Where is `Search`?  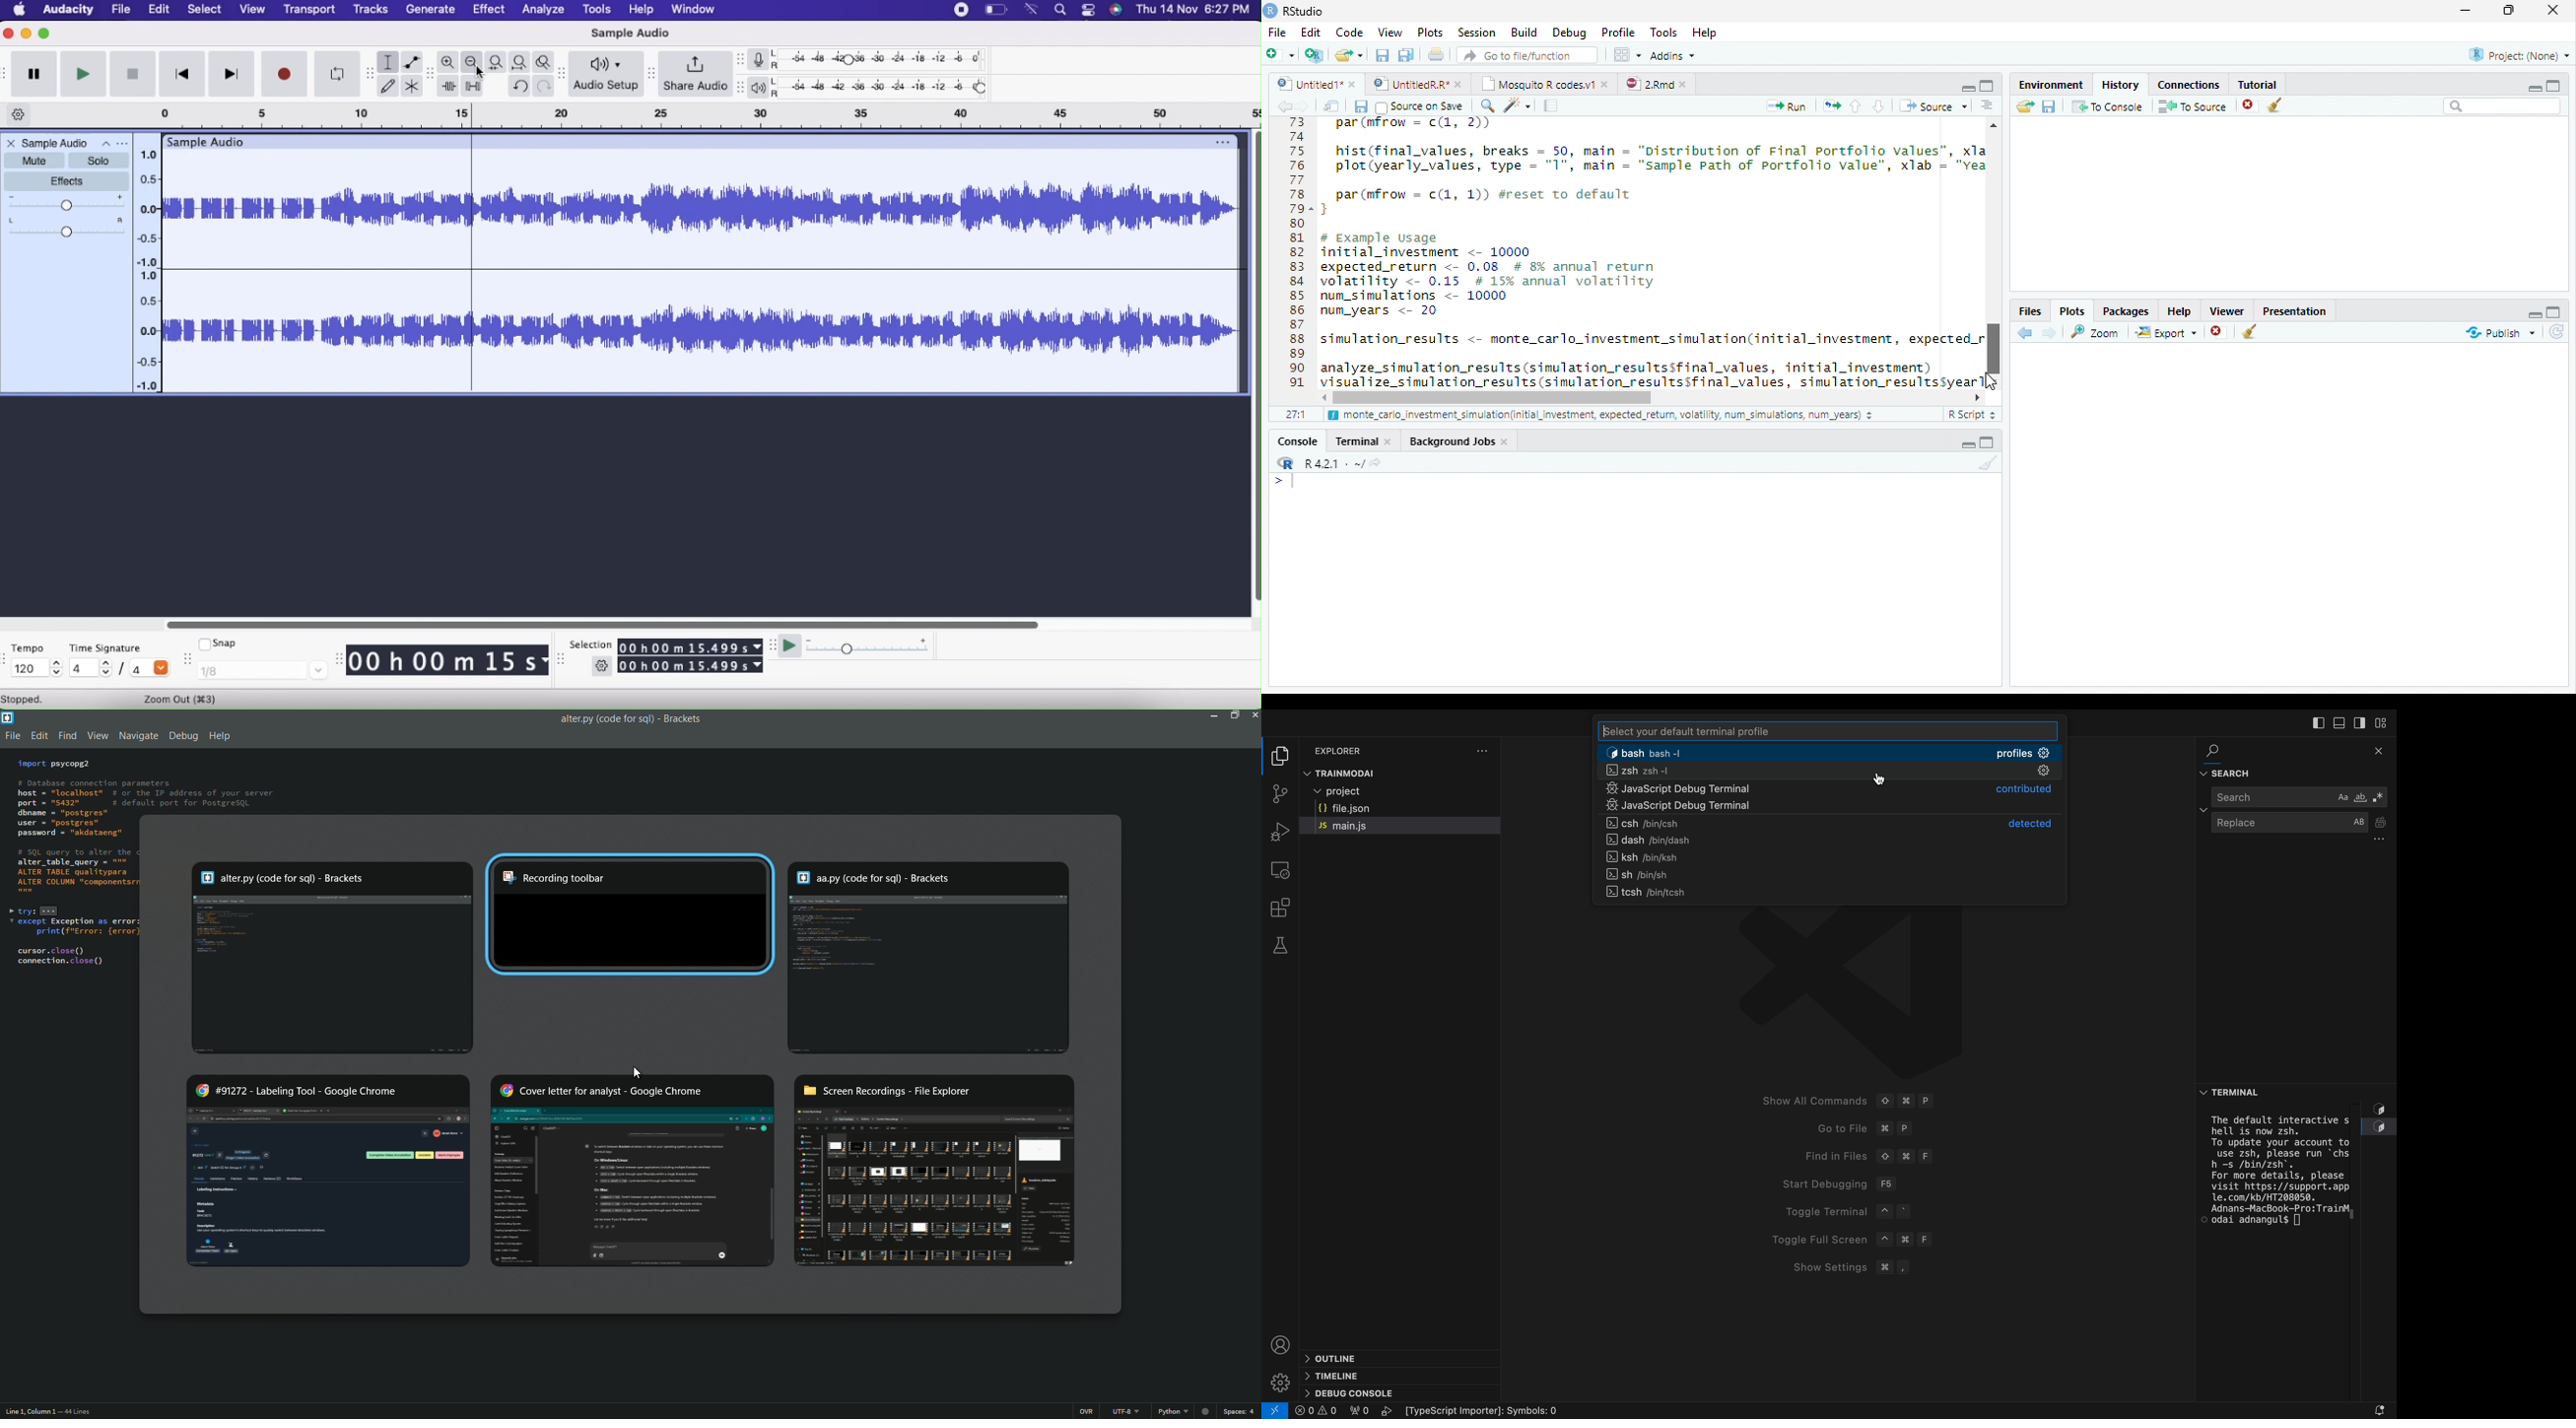
Search is located at coordinates (2503, 106).